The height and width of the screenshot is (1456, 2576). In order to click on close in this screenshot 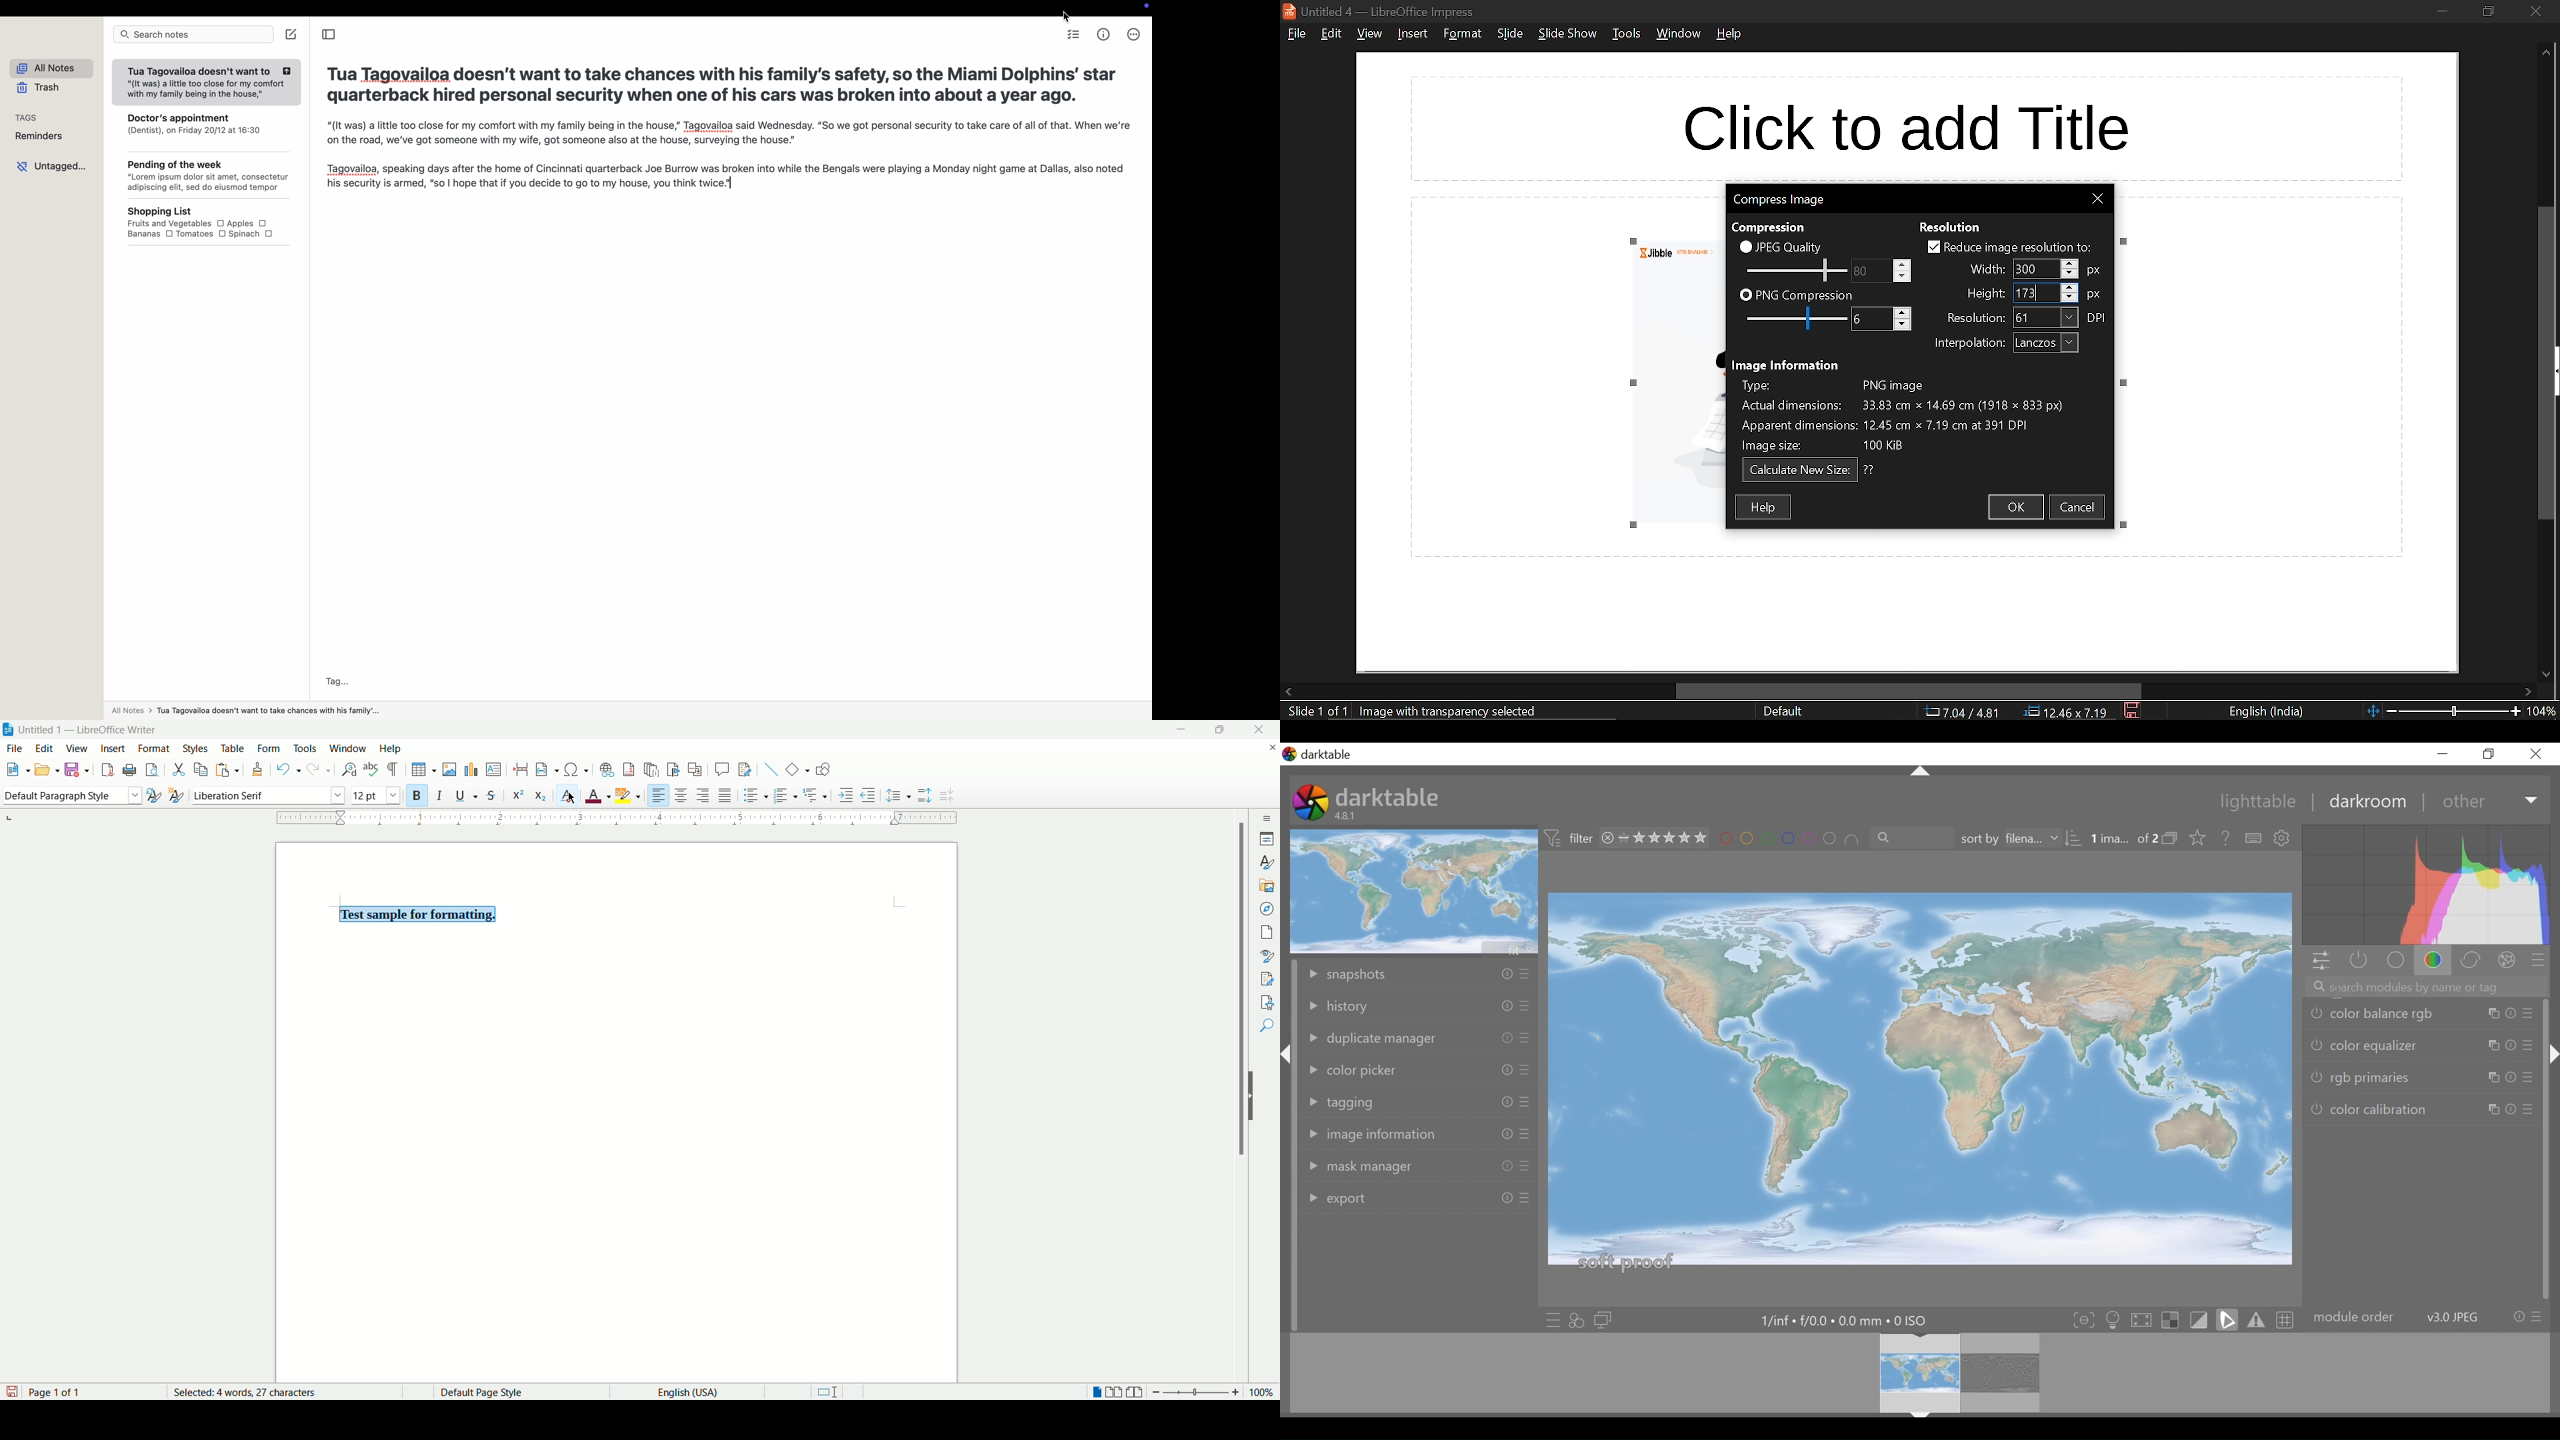, I will do `click(2099, 199)`.